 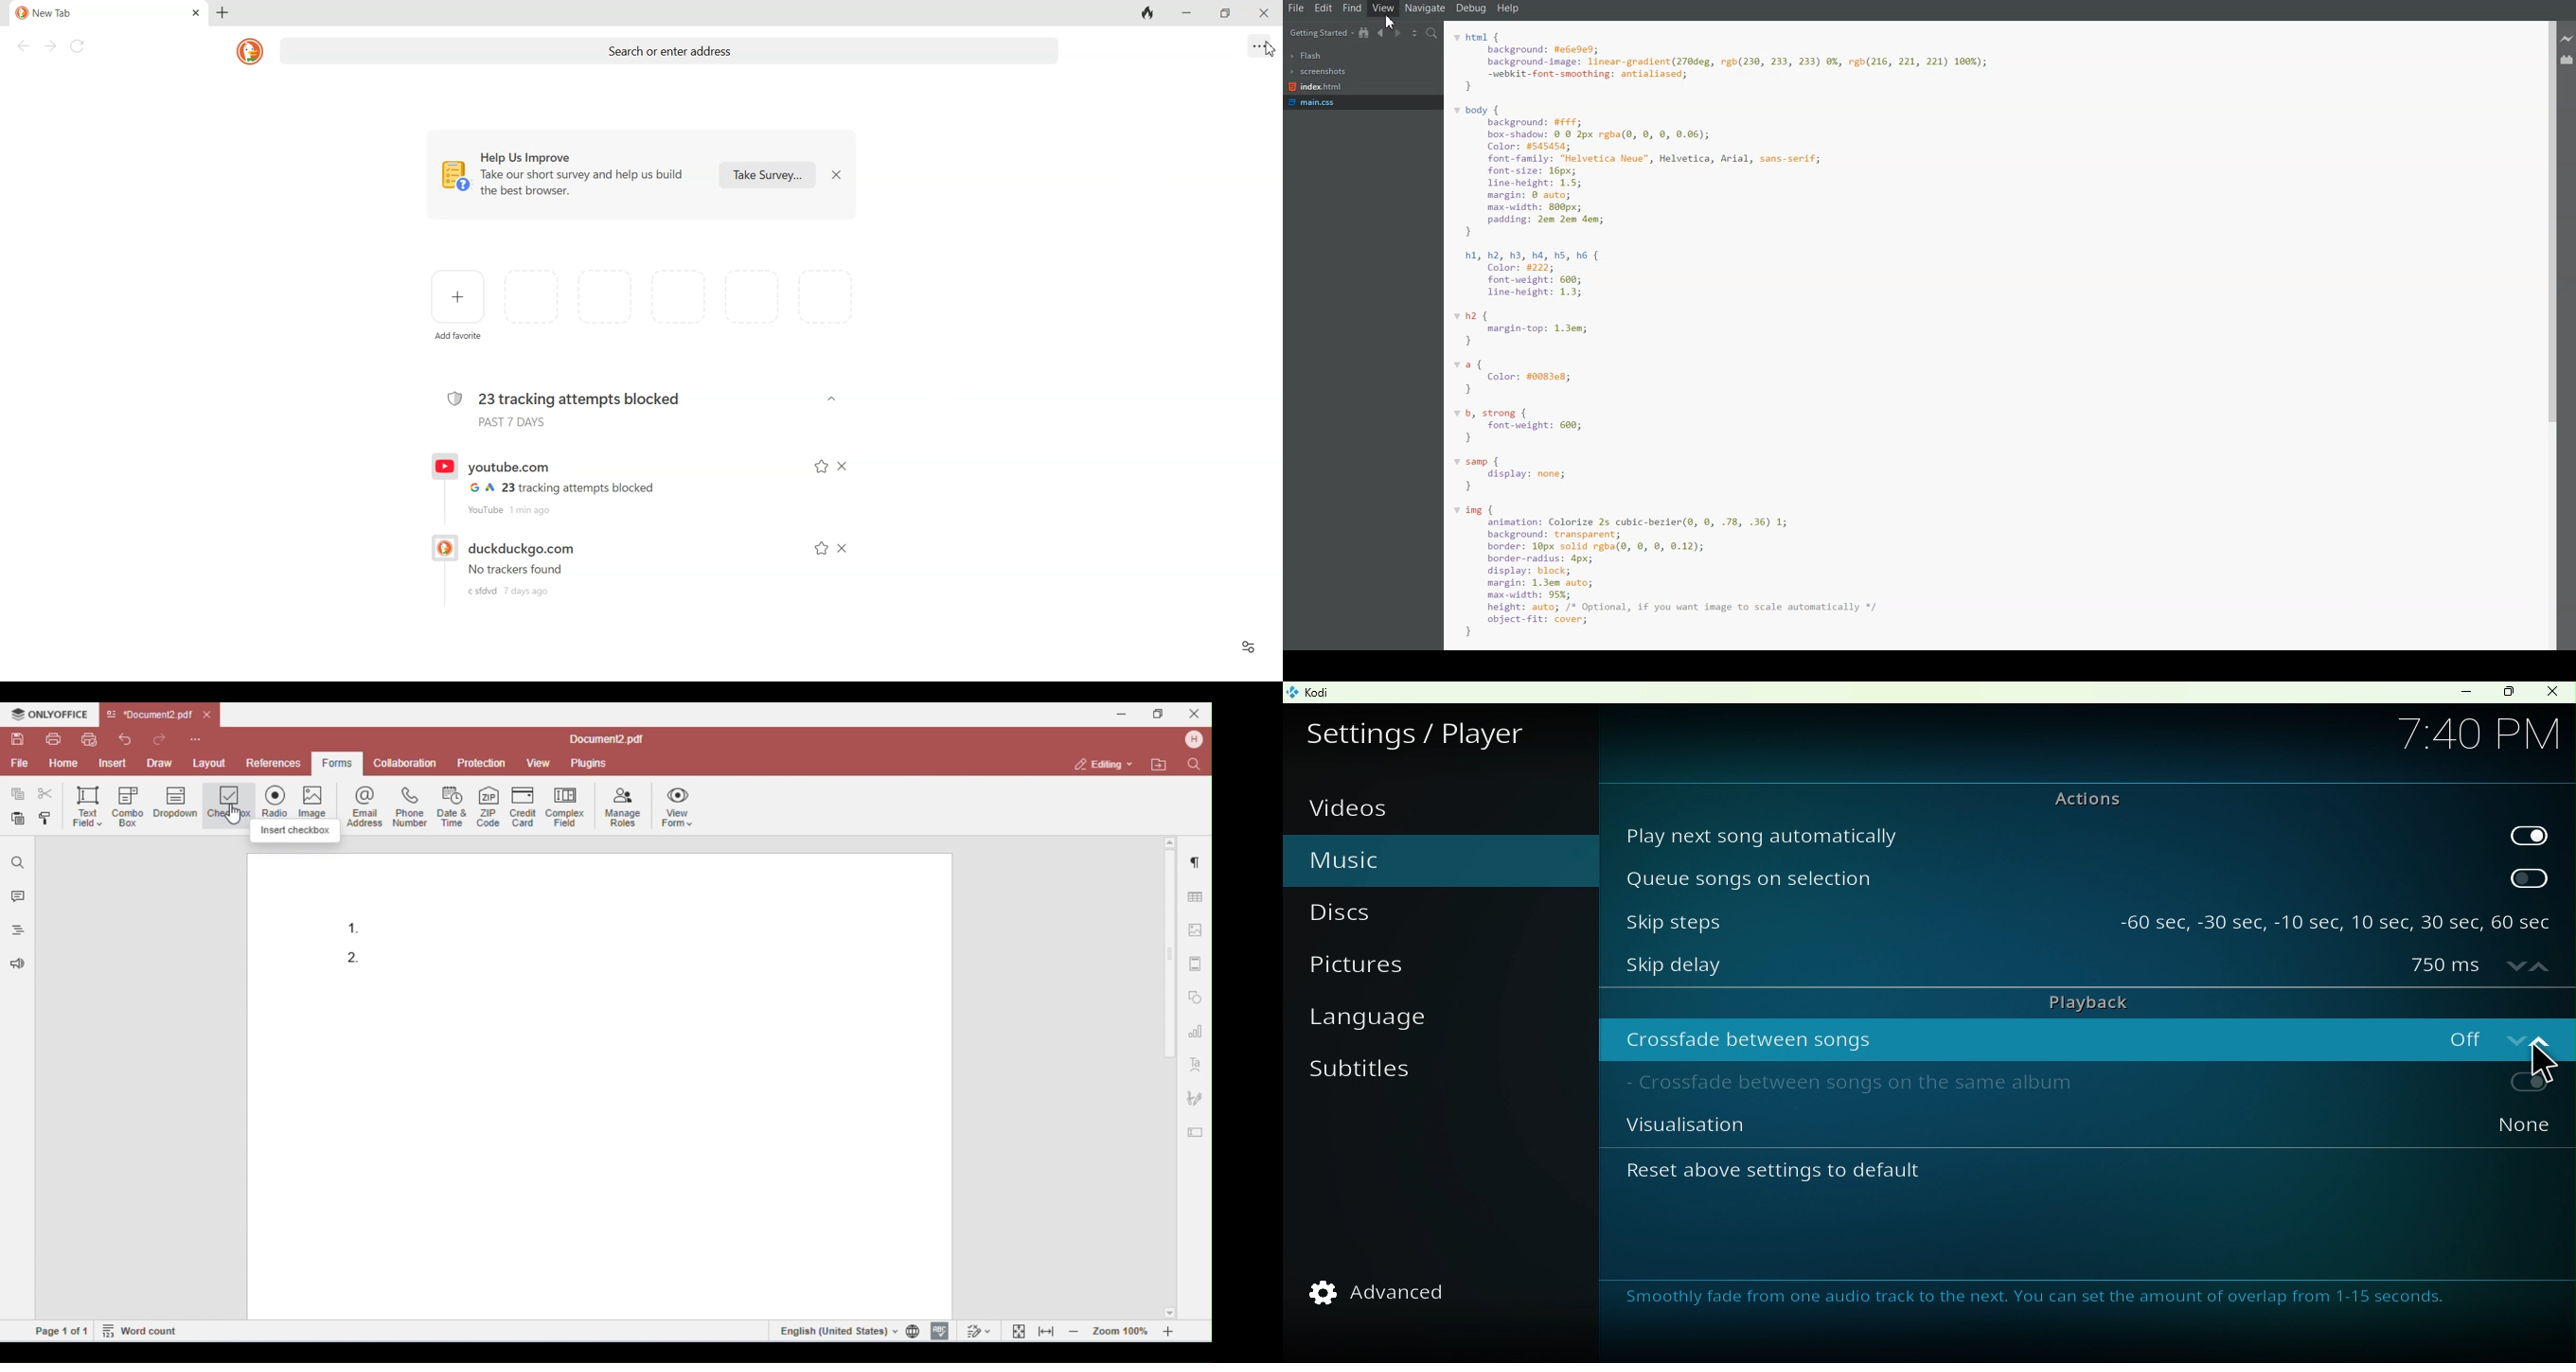 I want to click on Time, so click(x=2478, y=732).